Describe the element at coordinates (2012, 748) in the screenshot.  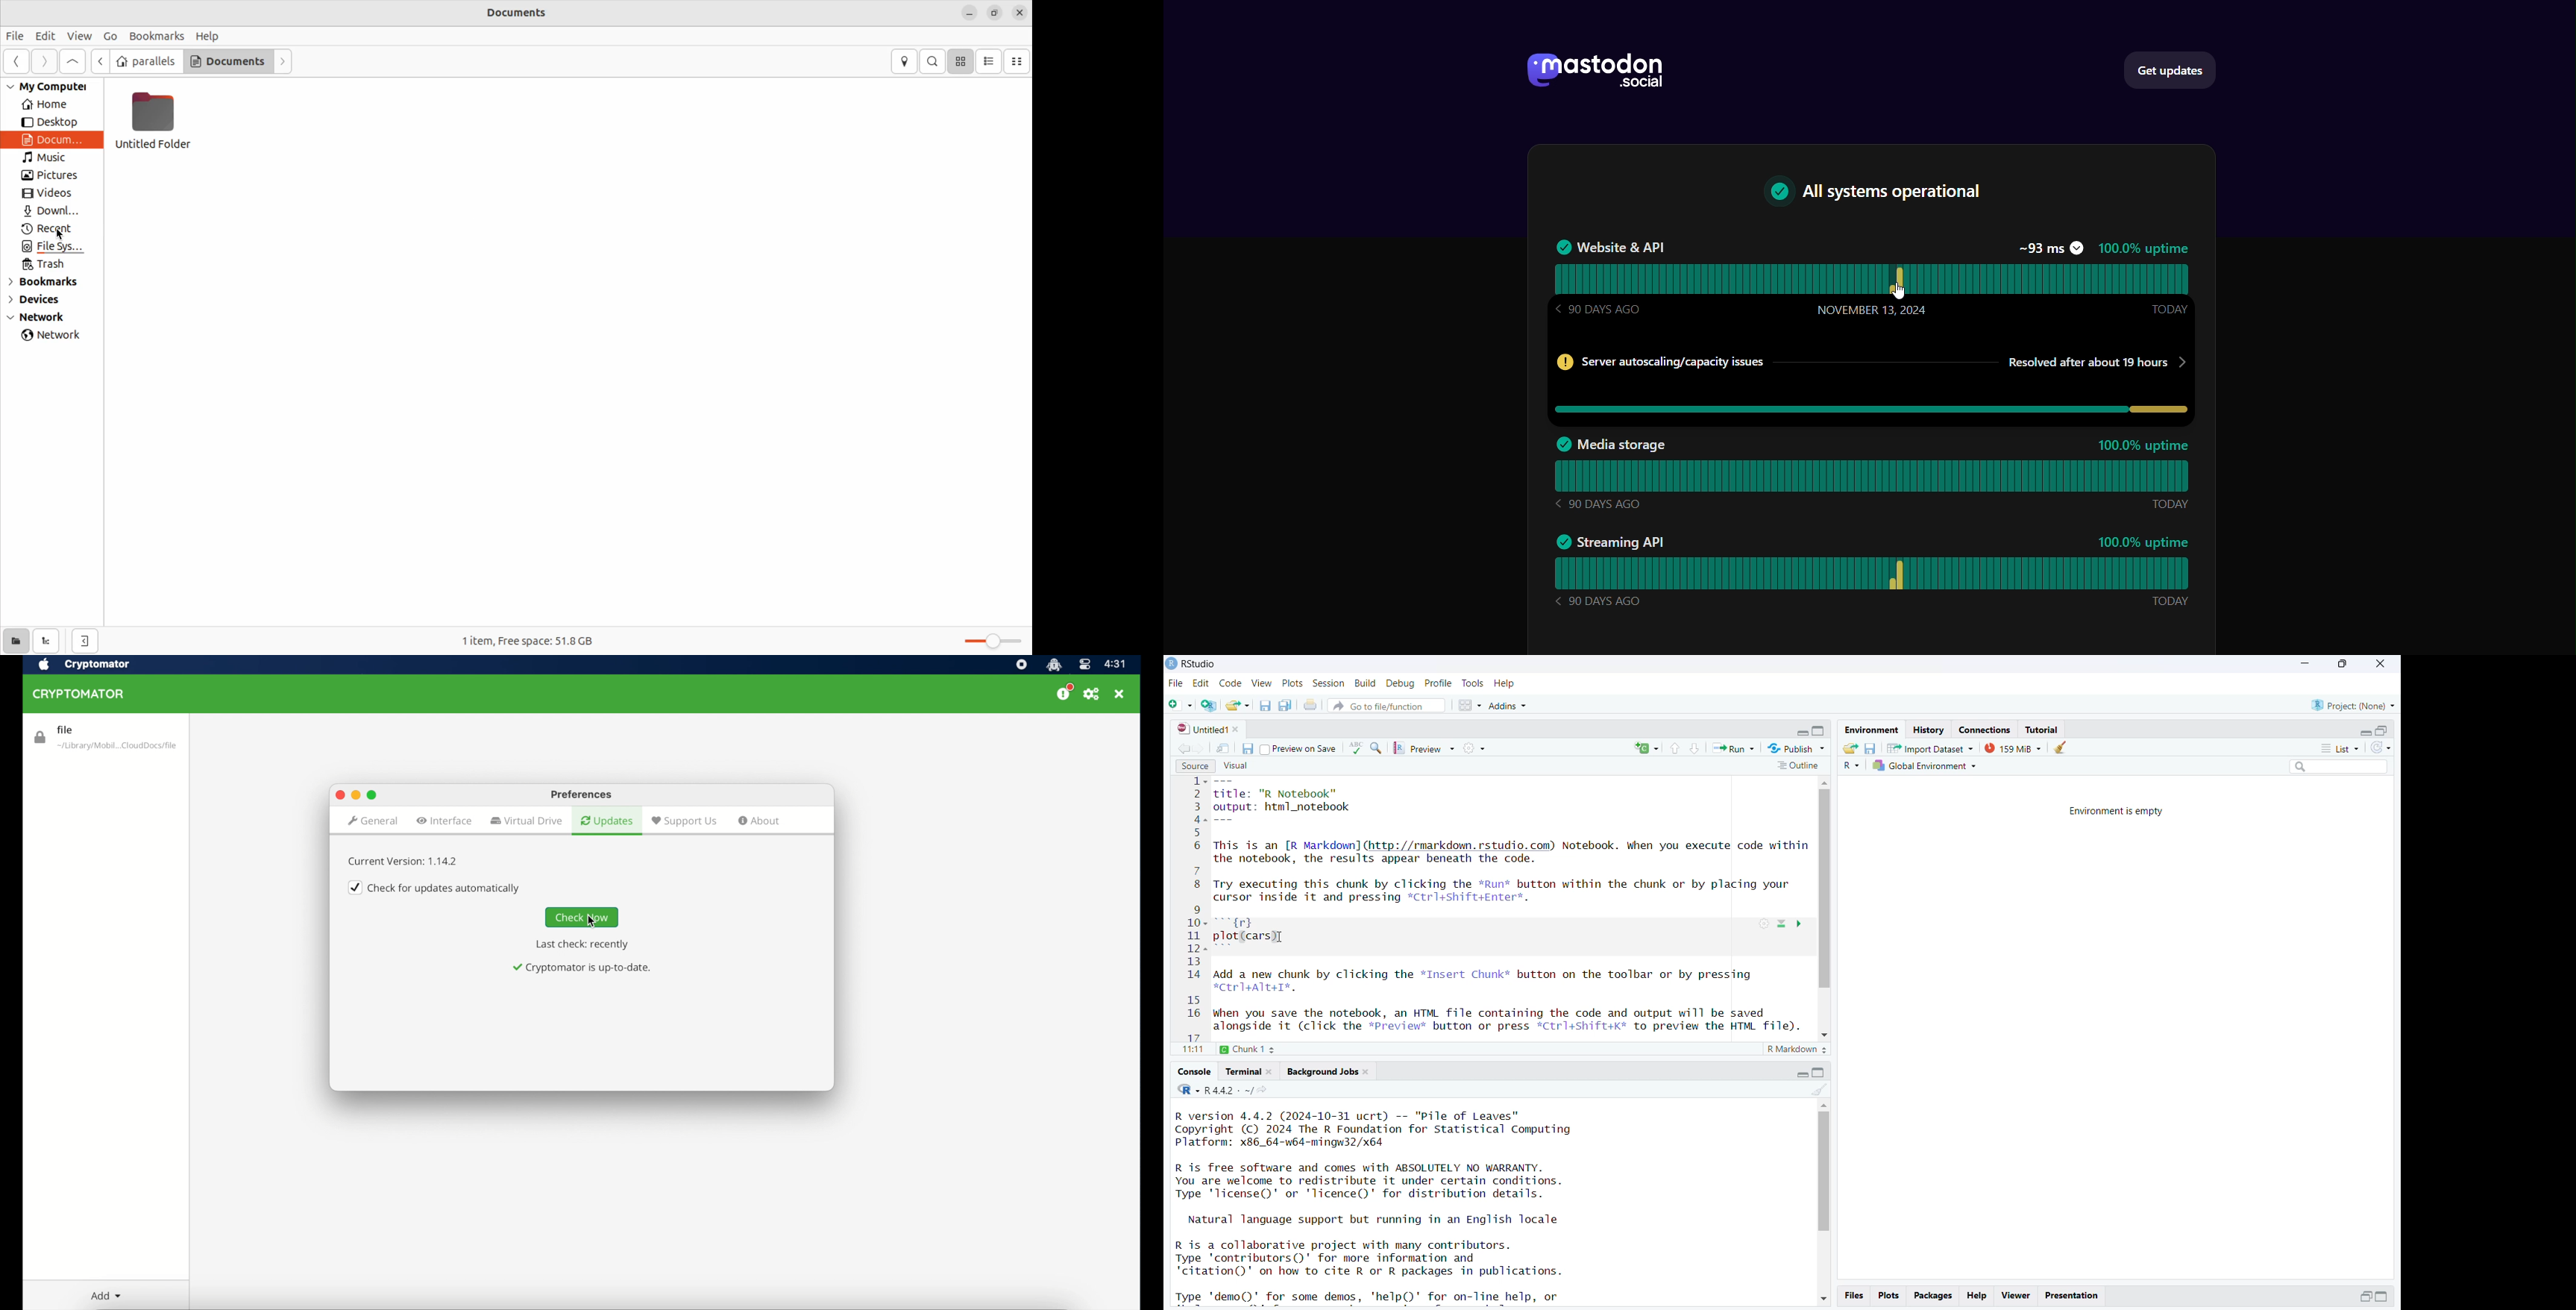
I see `159 MB` at that location.